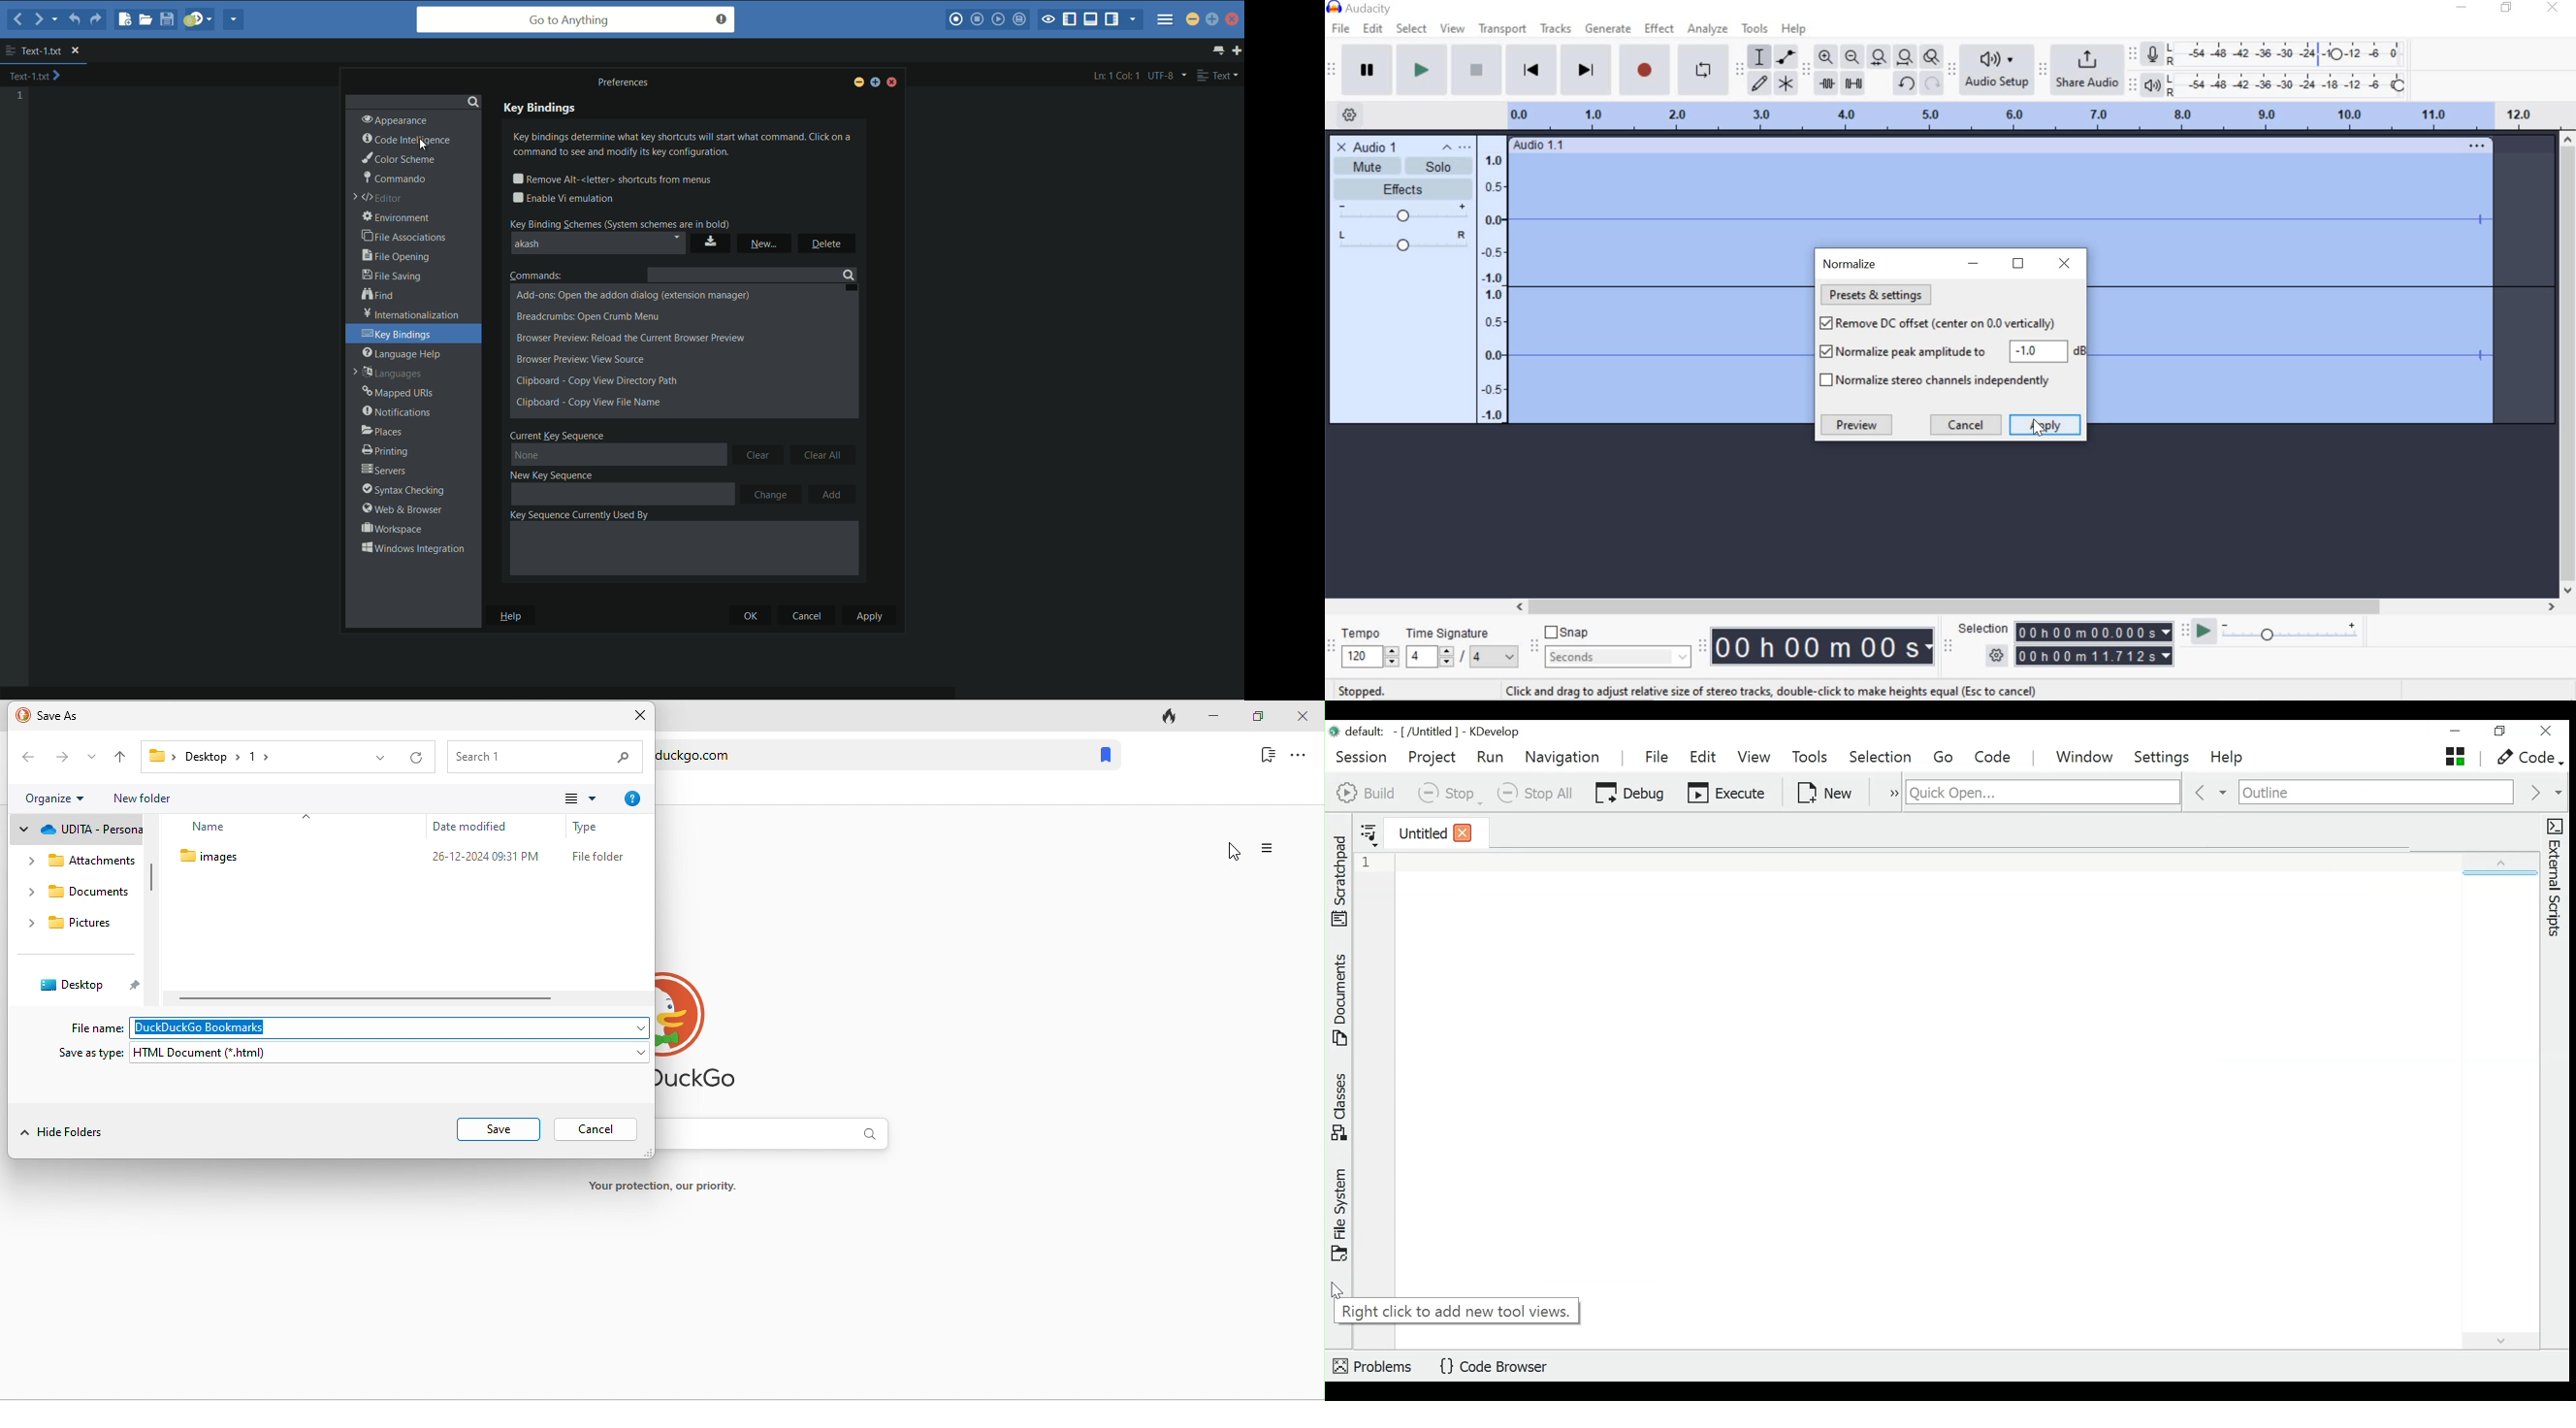 The height and width of the screenshot is (1428, 2576). What do you see at coordinates (1660, 30) in the screenshot?
I see `effect` at bounding box center [1660, 30].